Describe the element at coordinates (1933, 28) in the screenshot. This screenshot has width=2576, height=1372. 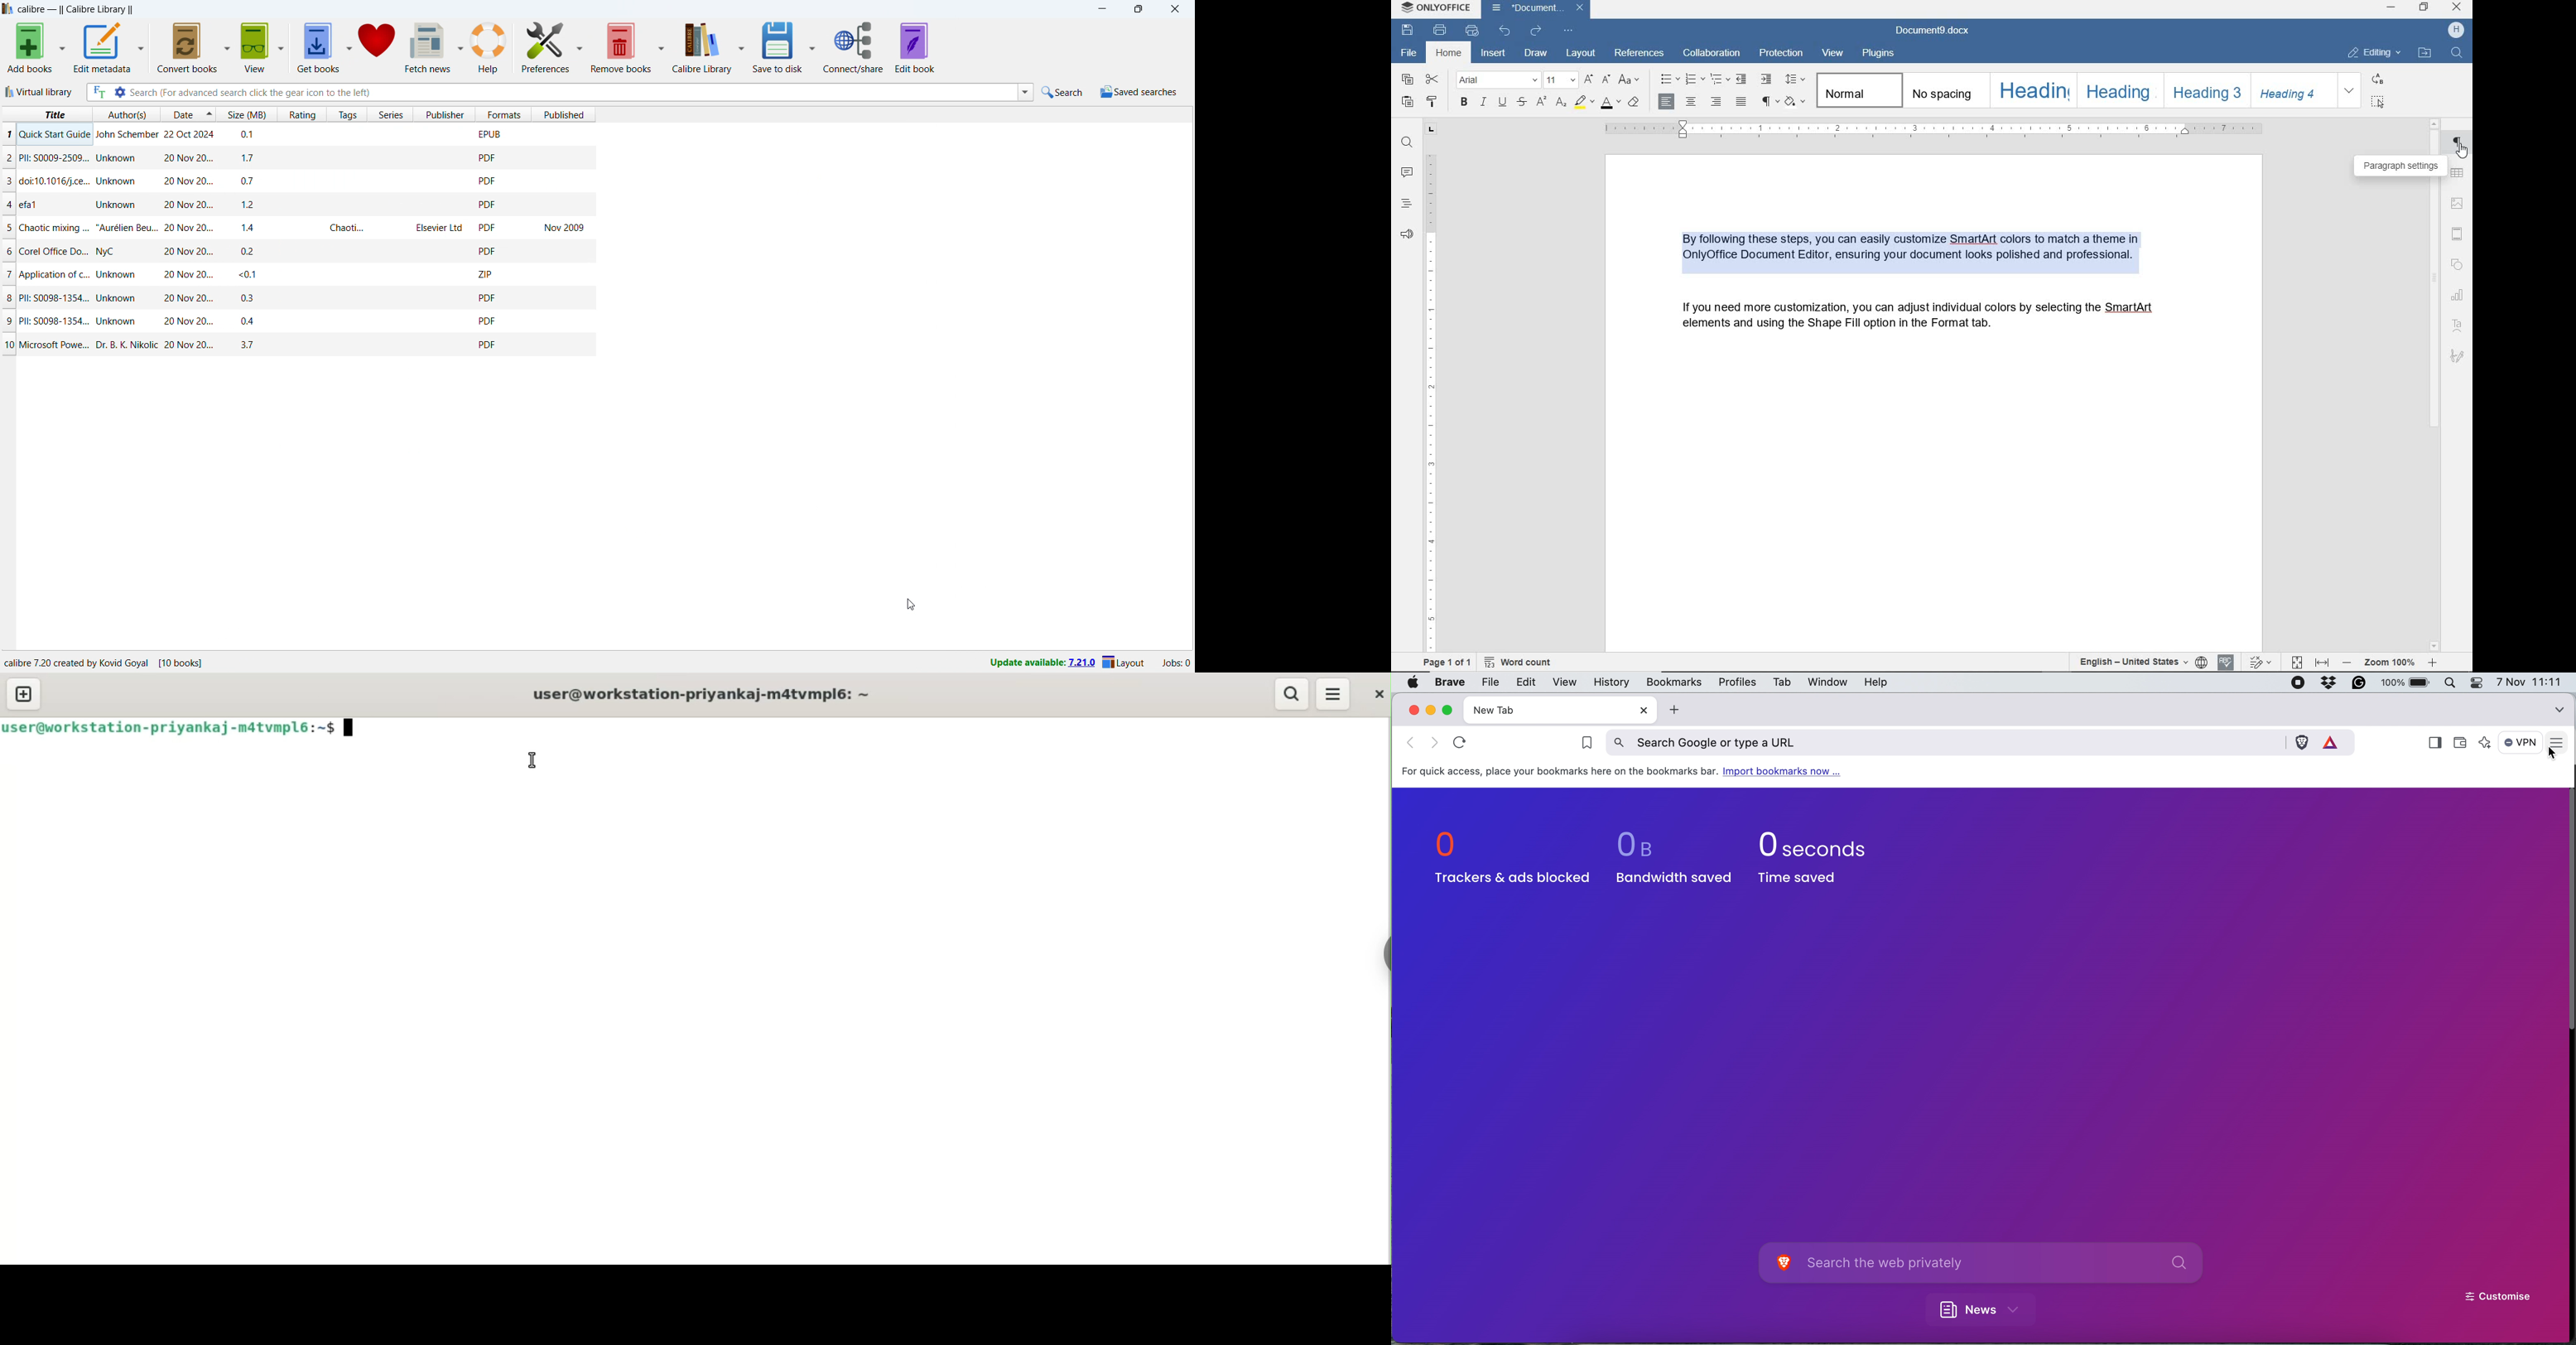
I see `document name` at that location.